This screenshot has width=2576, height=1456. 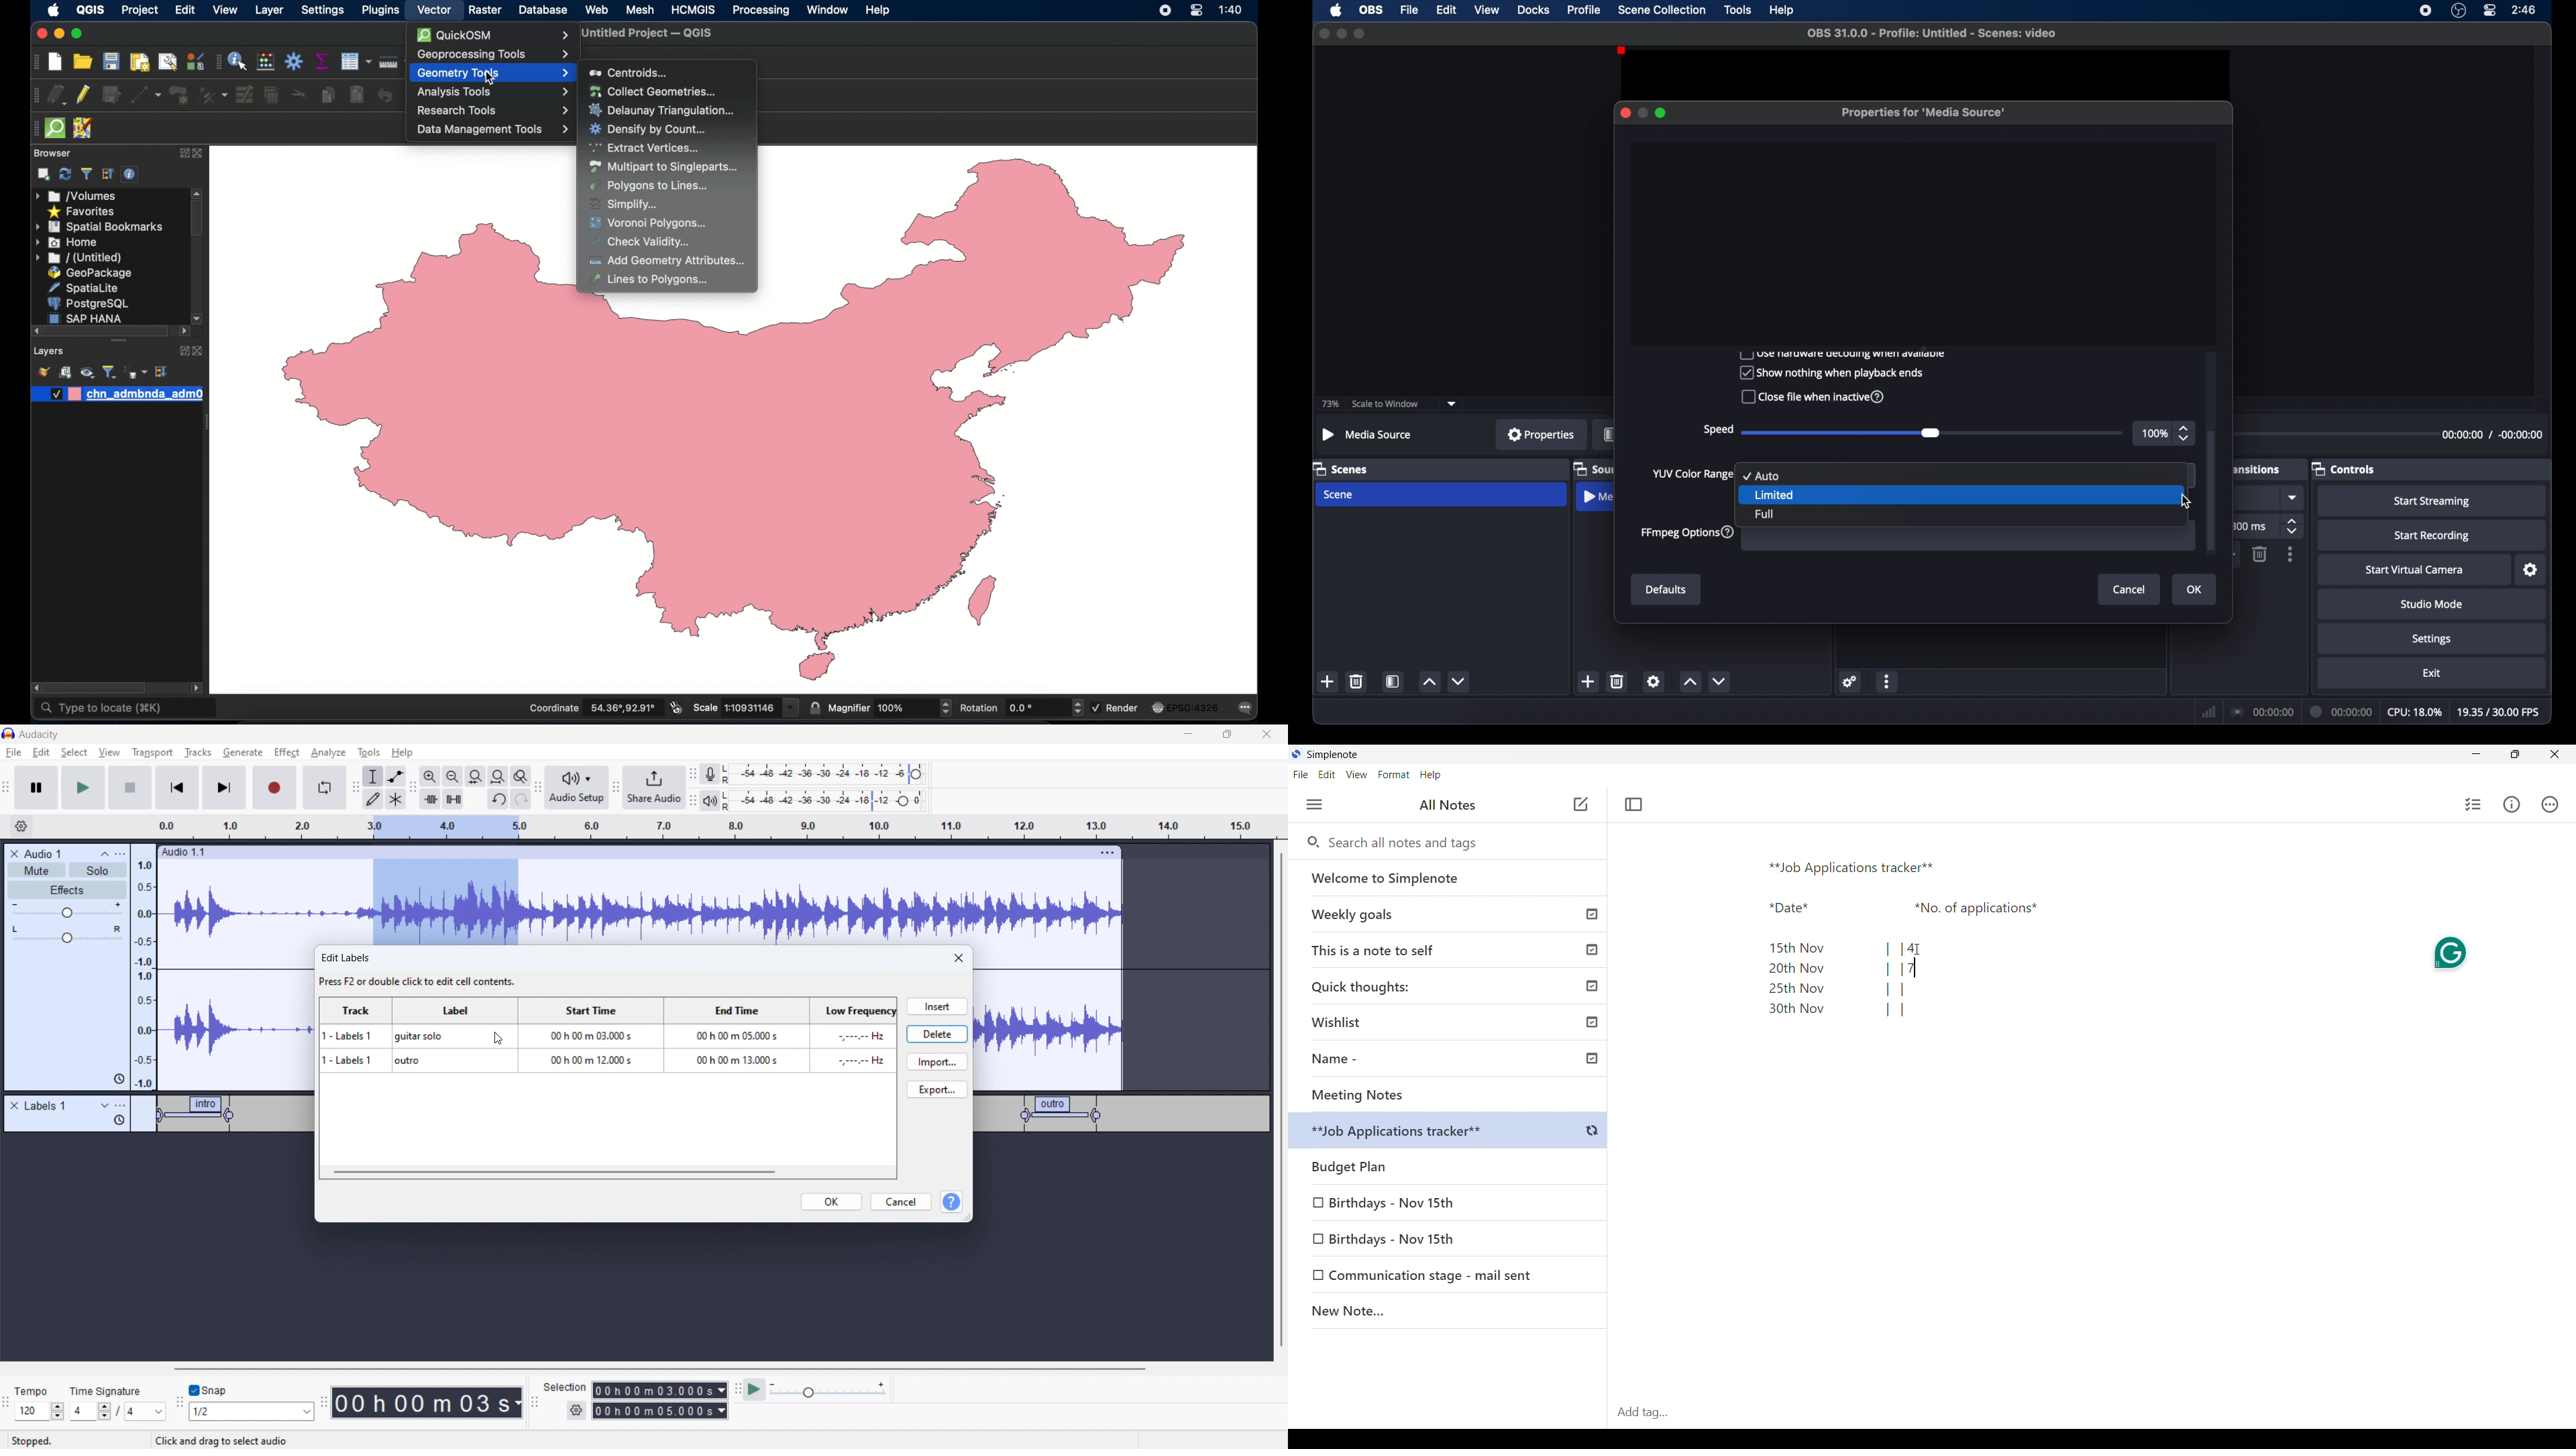 What do you see at coordinates (660, 1389) in the screenshot?
I see `selection start time` at bounding box center [660, 1389].